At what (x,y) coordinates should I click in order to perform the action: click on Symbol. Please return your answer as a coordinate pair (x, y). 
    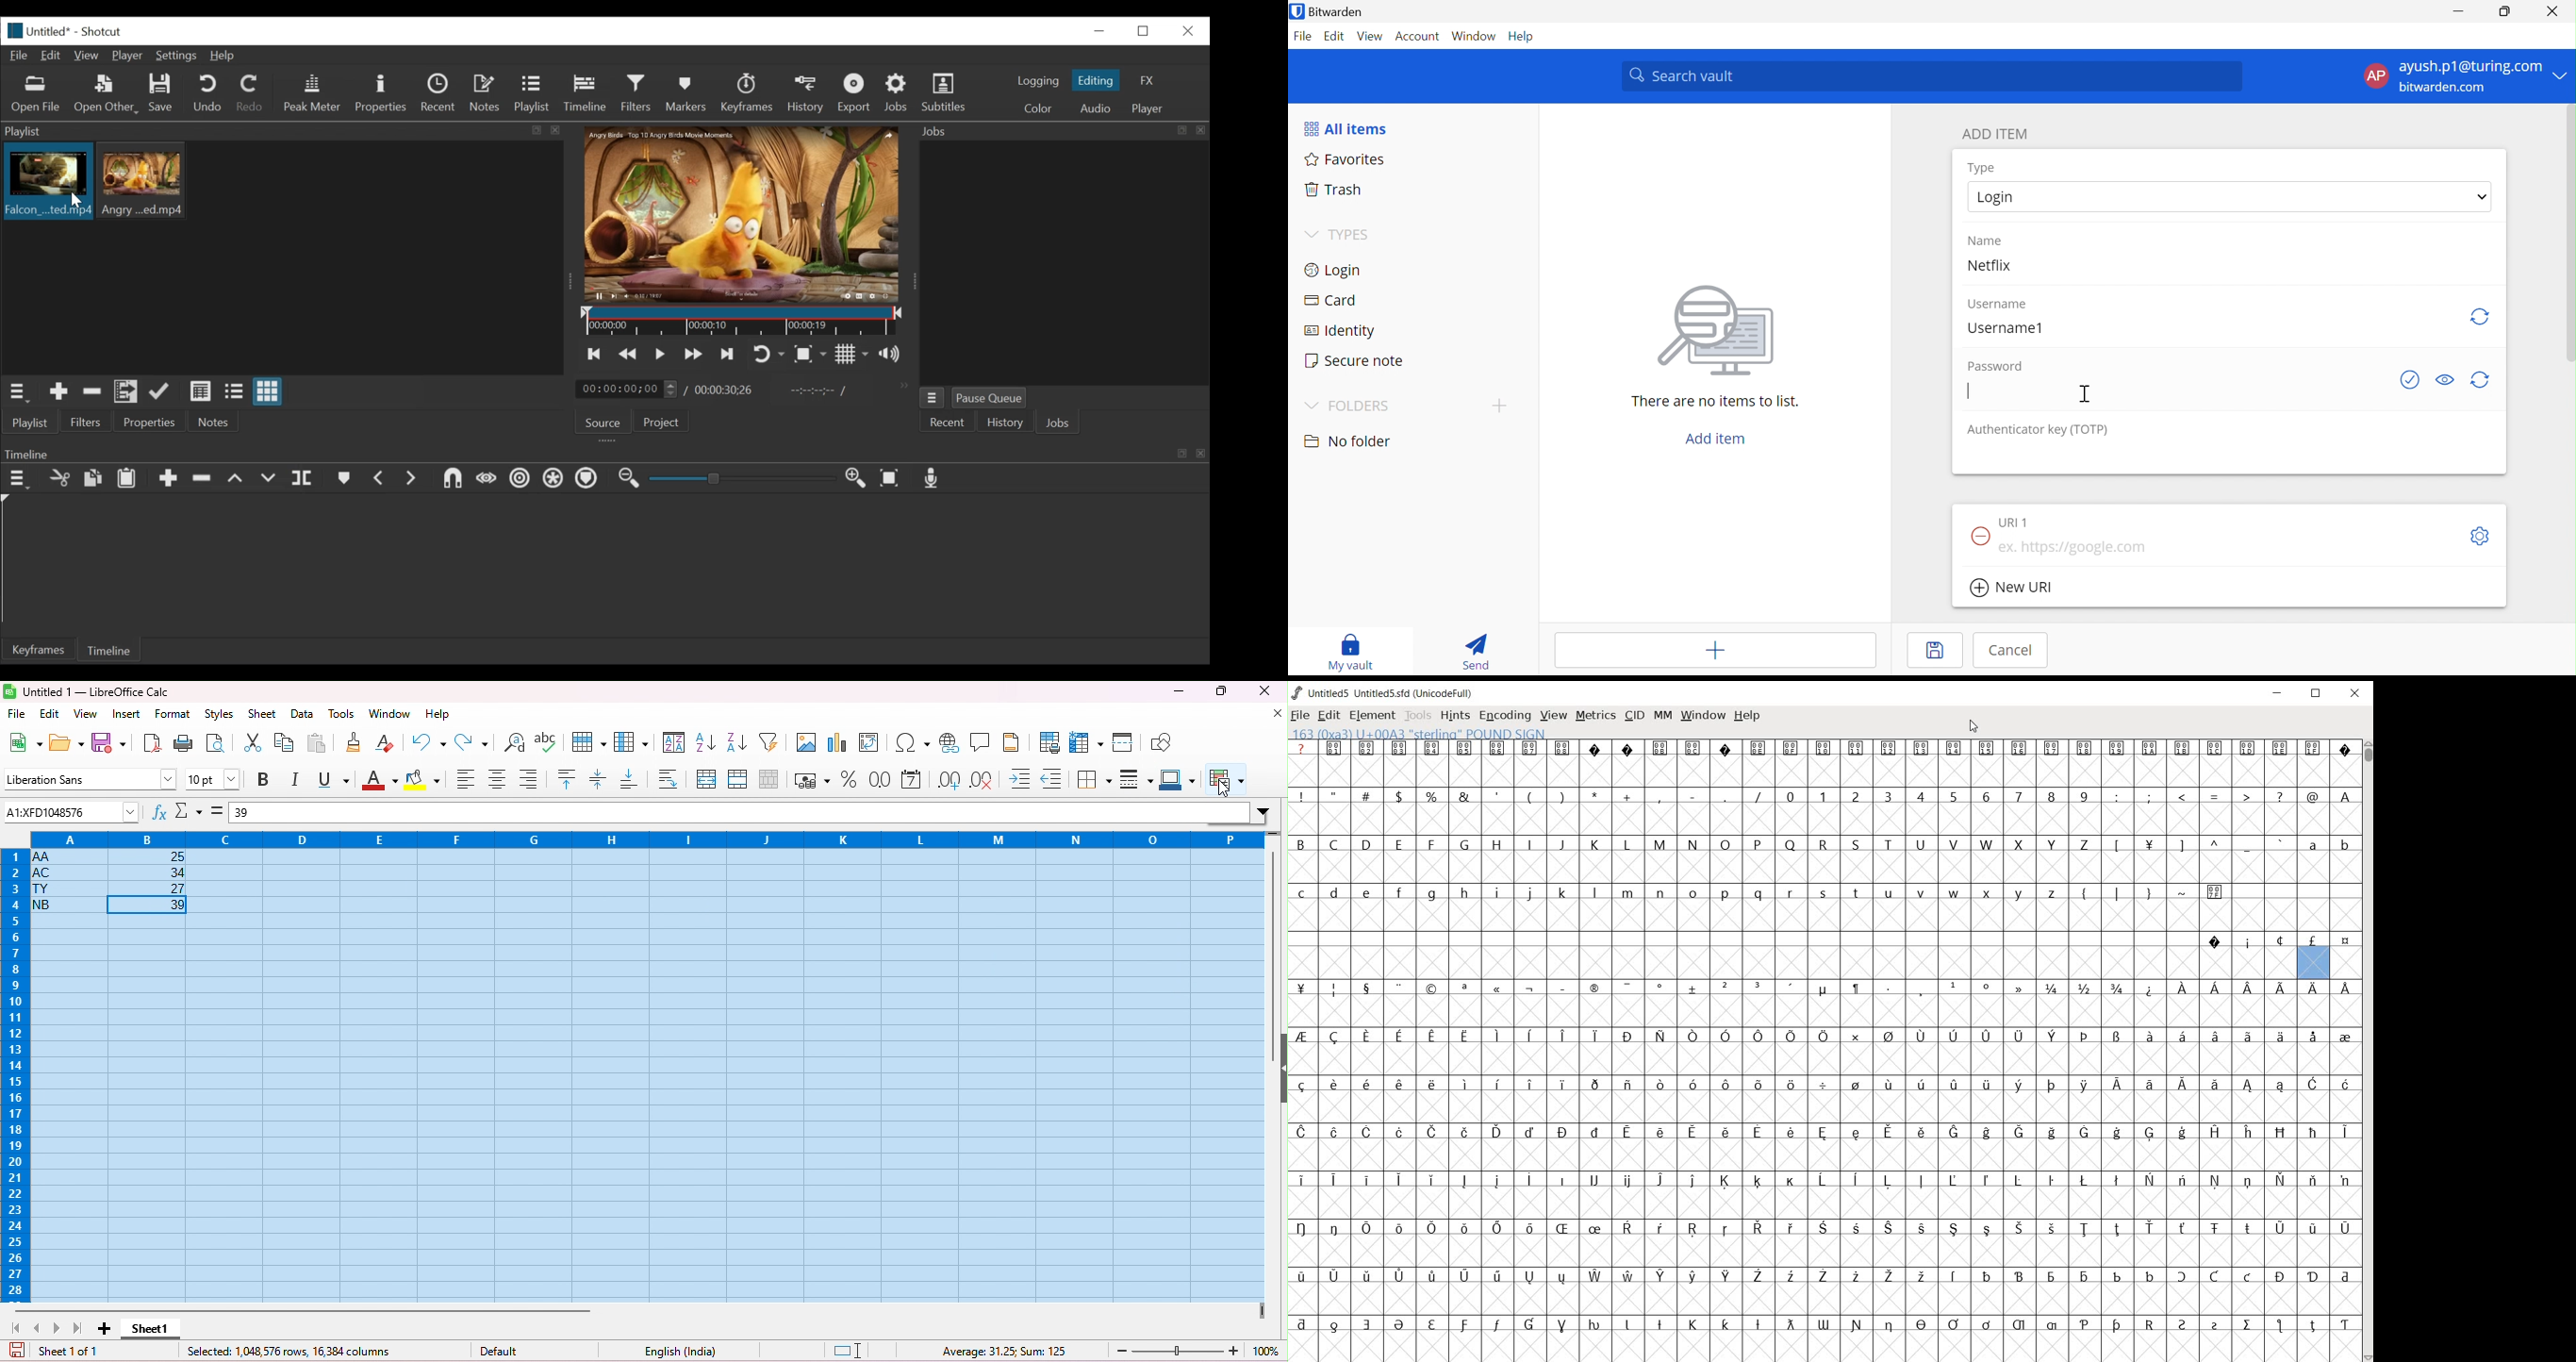
    Looking at the image, I should click on (1432, 1037).